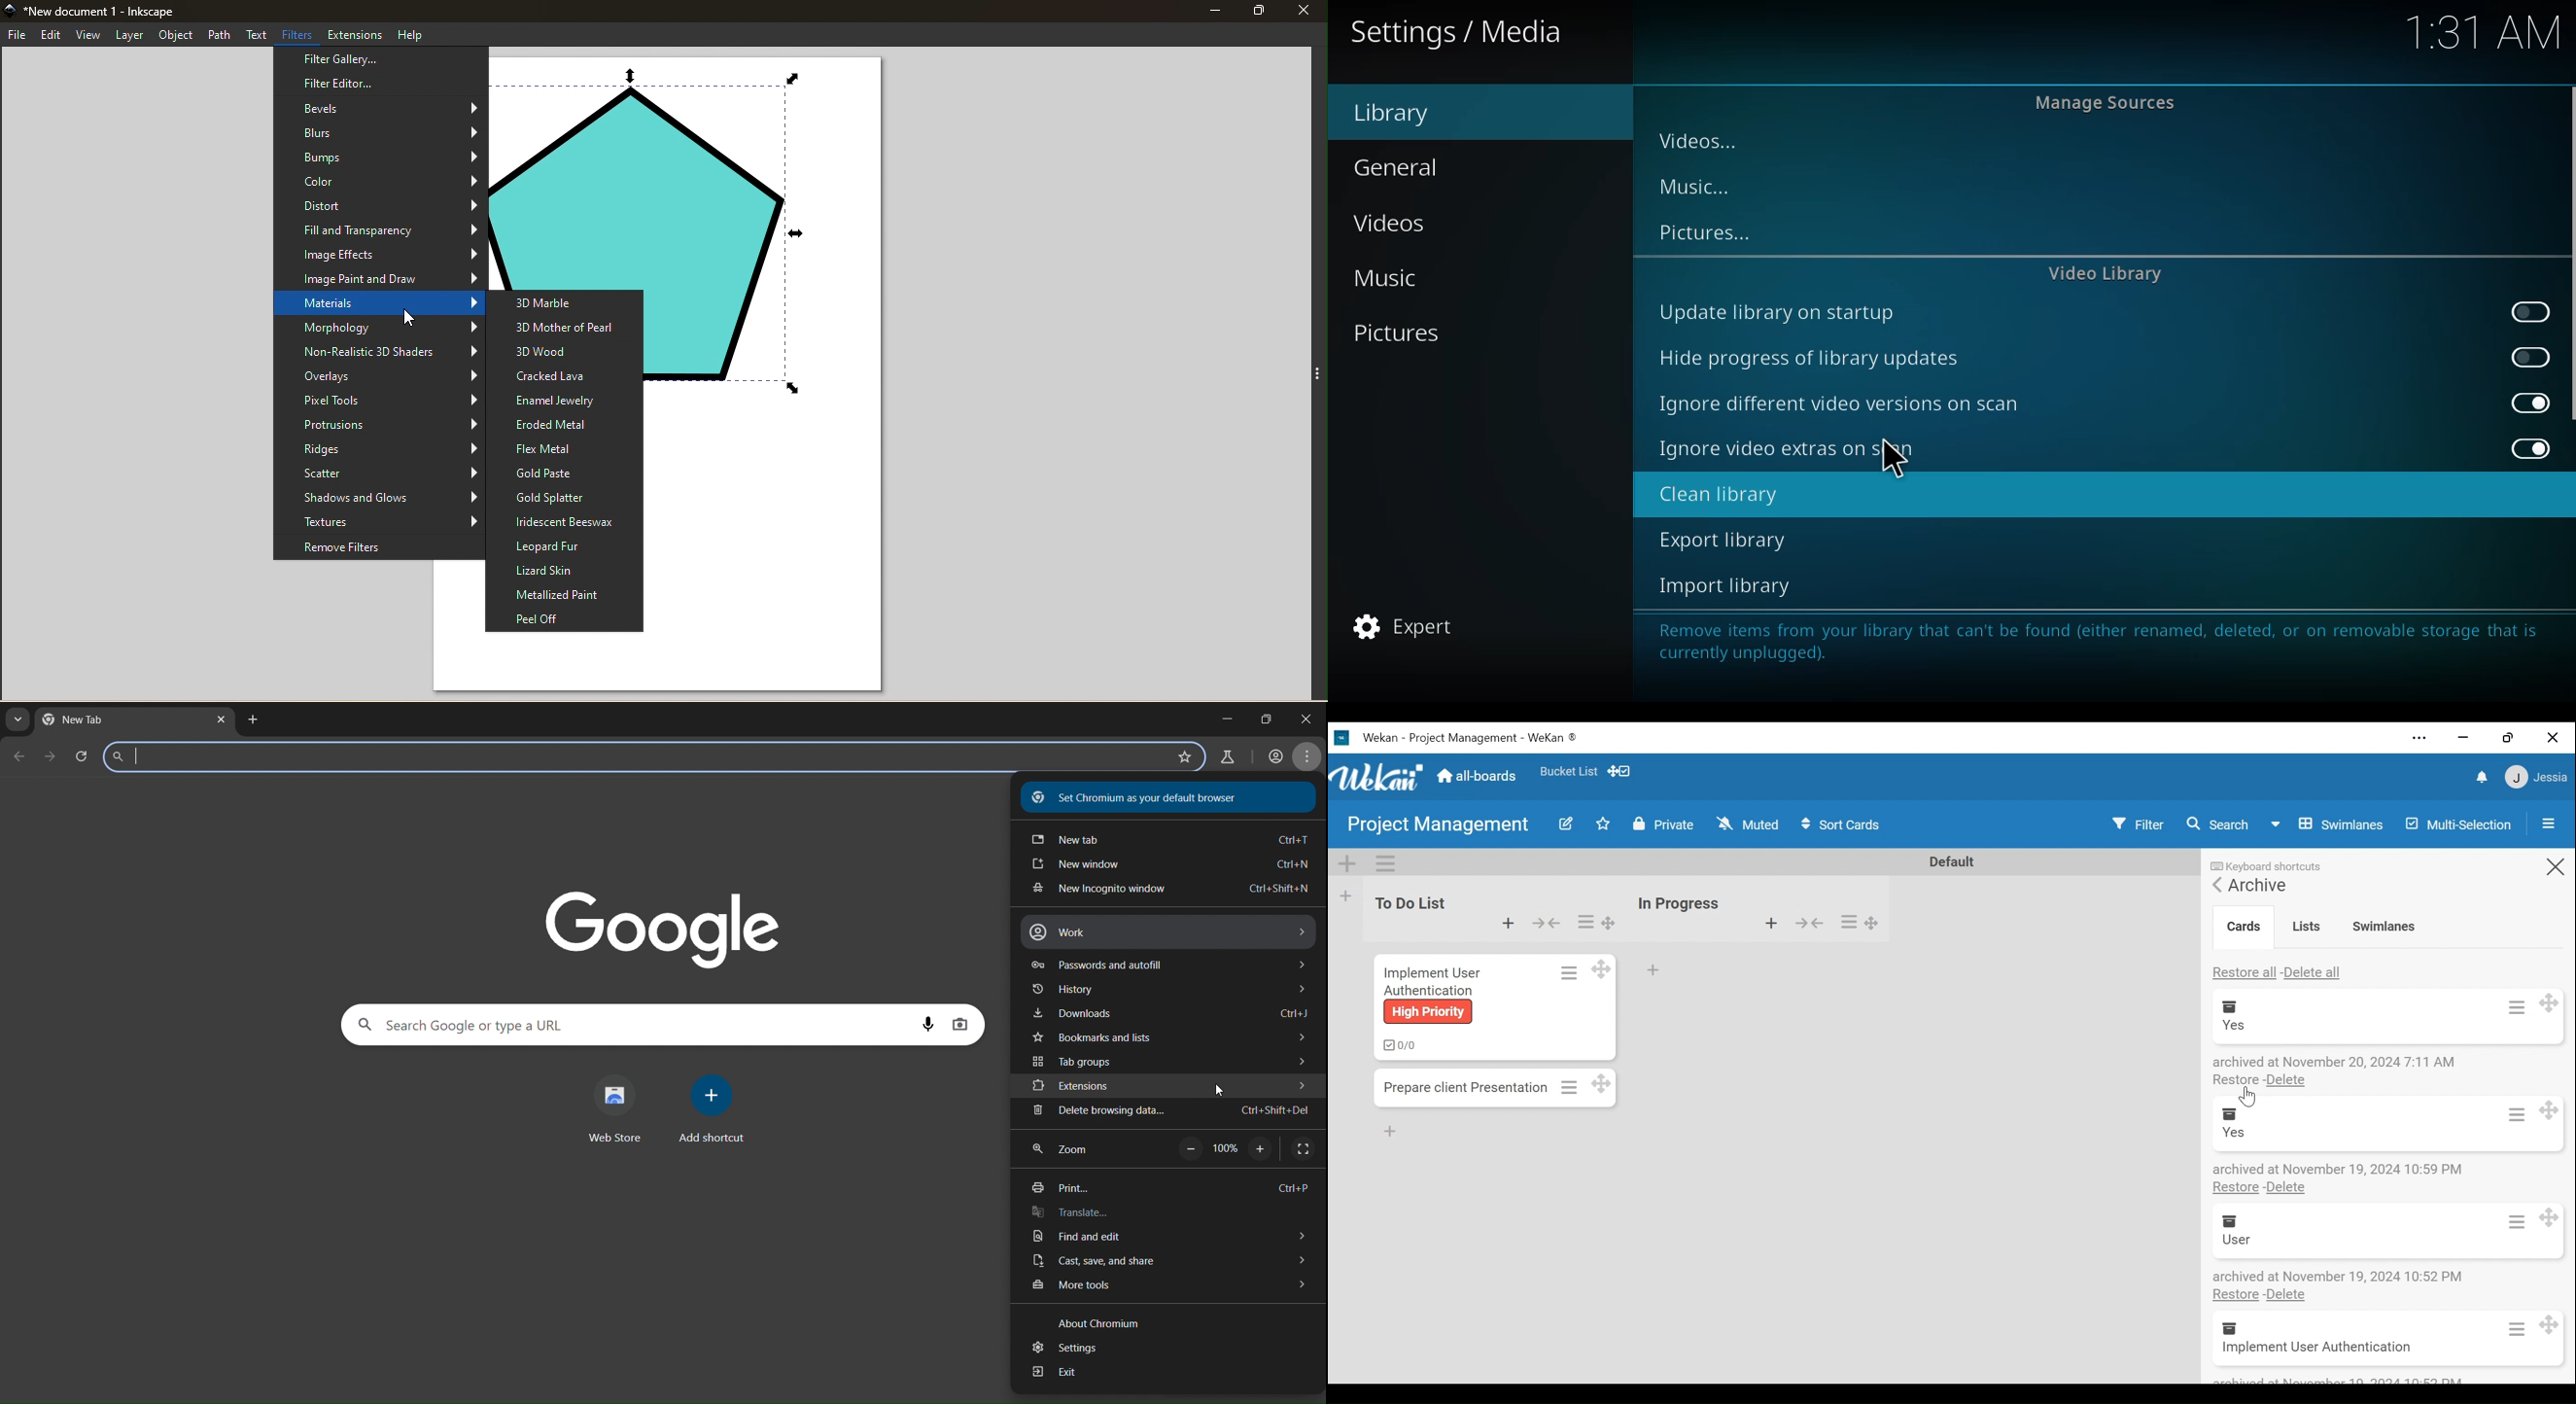 The width and height of the screenshot is (2576, 1428). Describe the element at coordinates (2308, 925) in the screenshot. I see `Lists` at that location.